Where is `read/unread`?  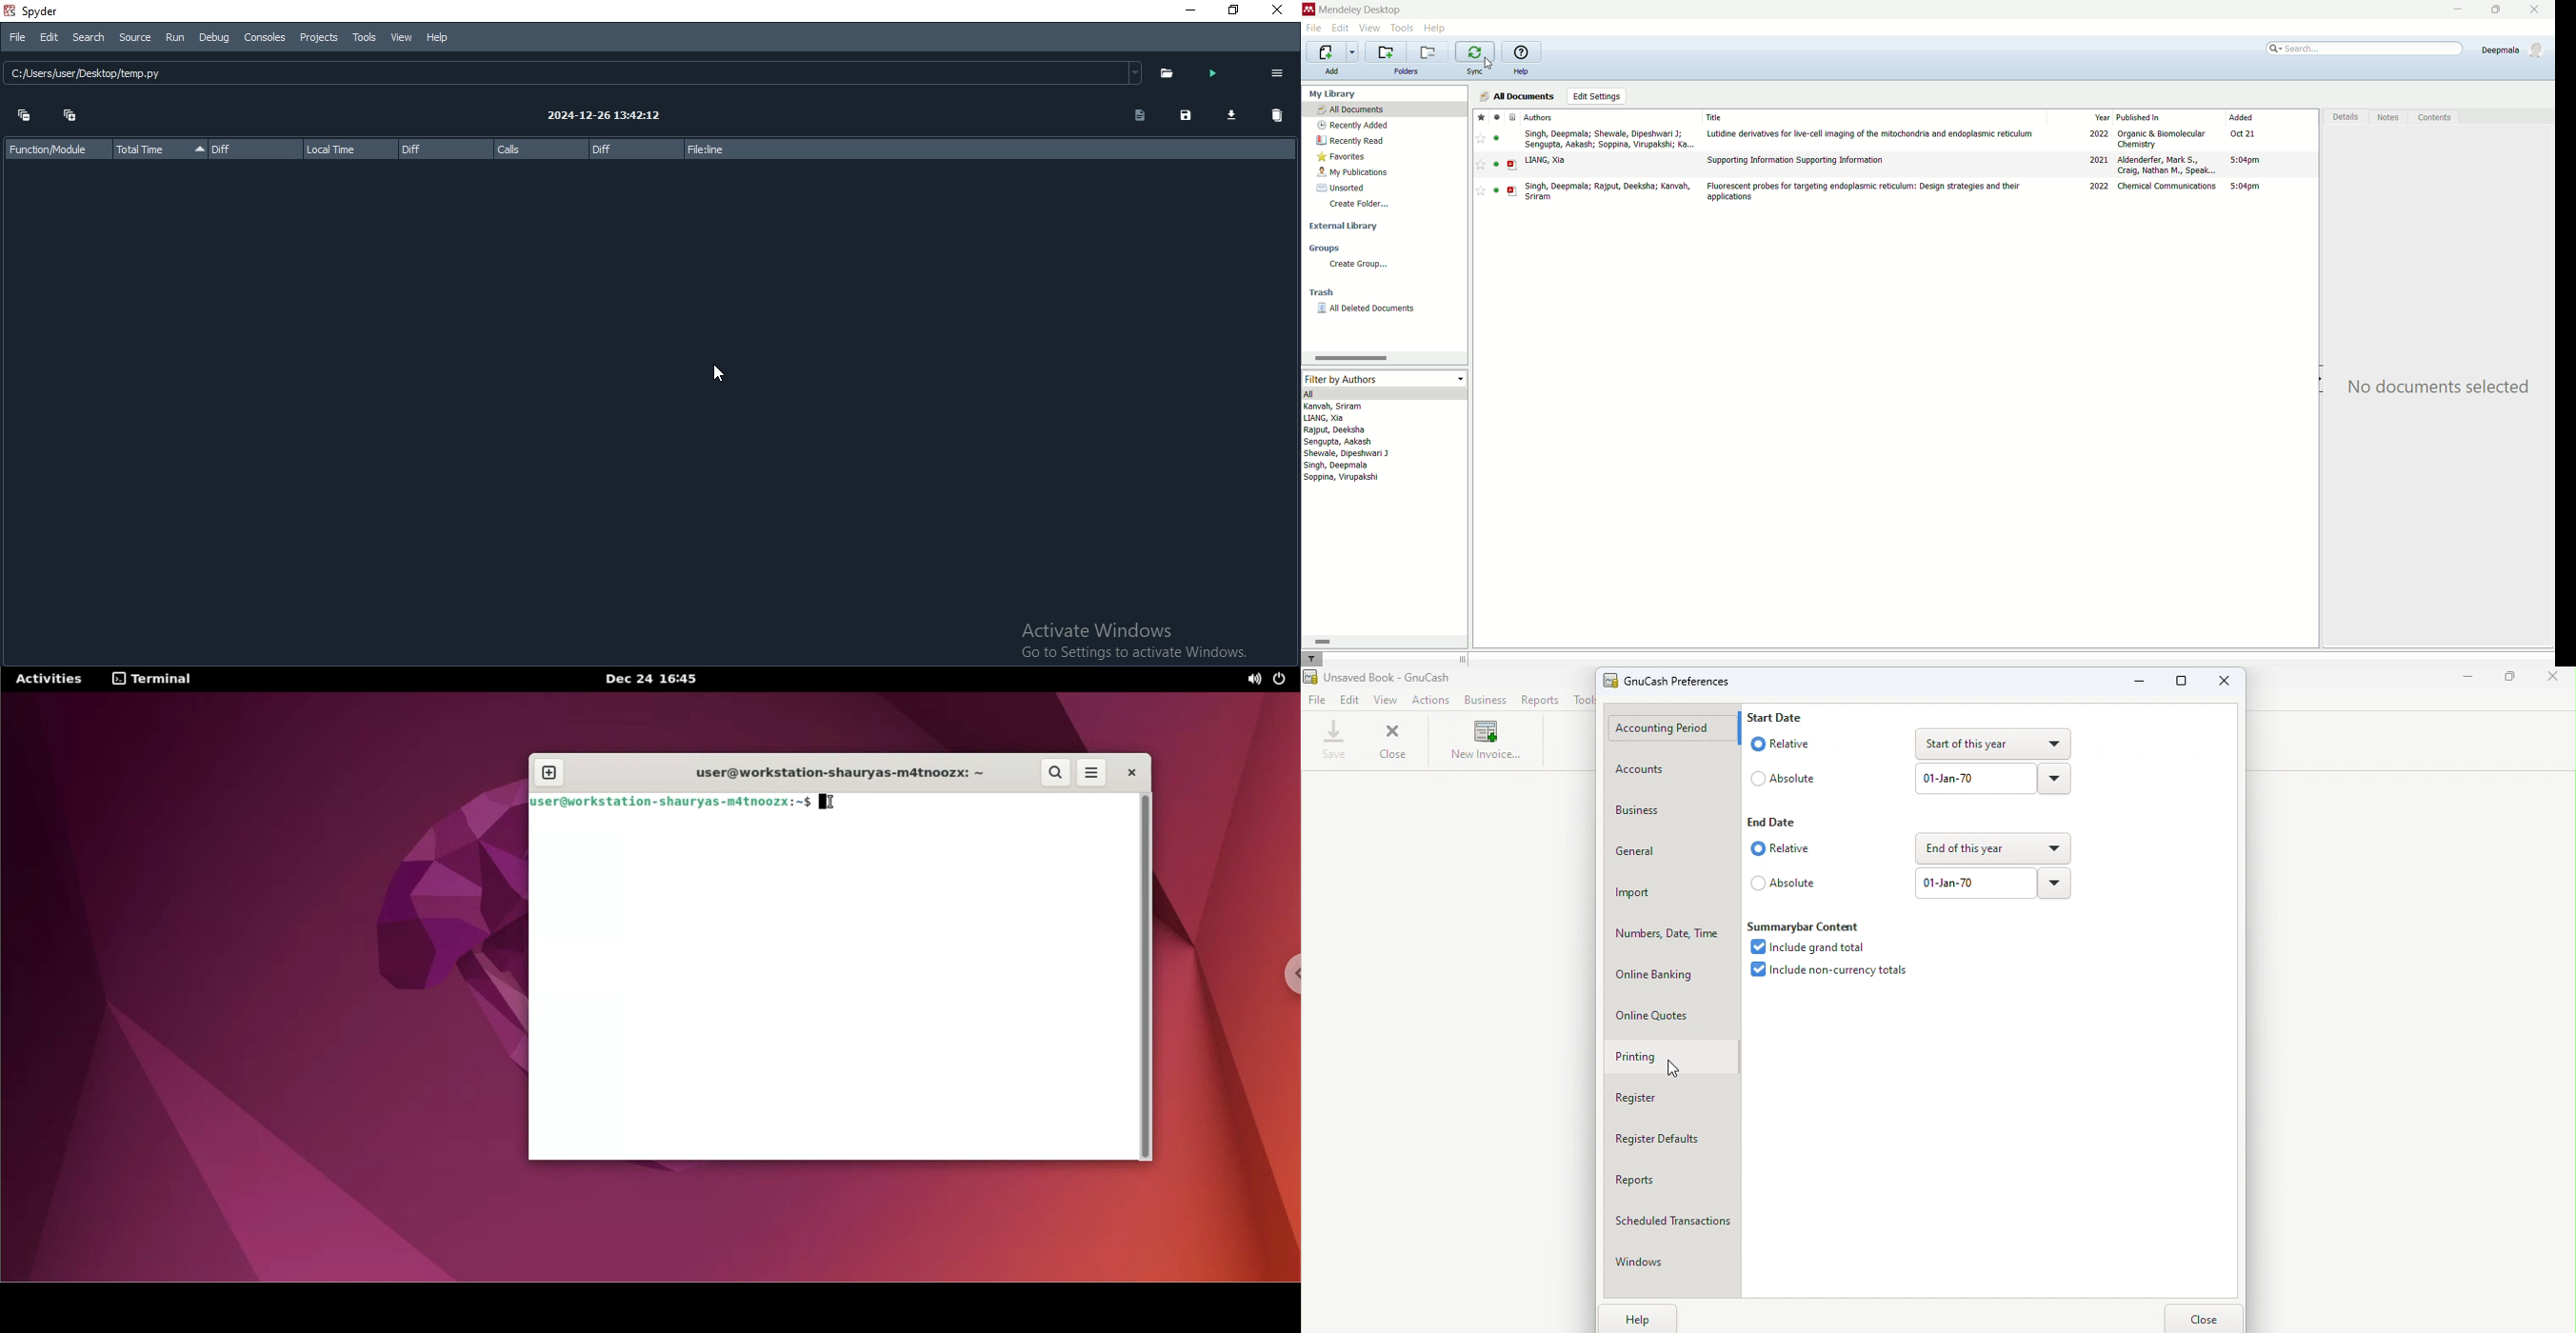
read/unread is located at coordinates (1497, 118).